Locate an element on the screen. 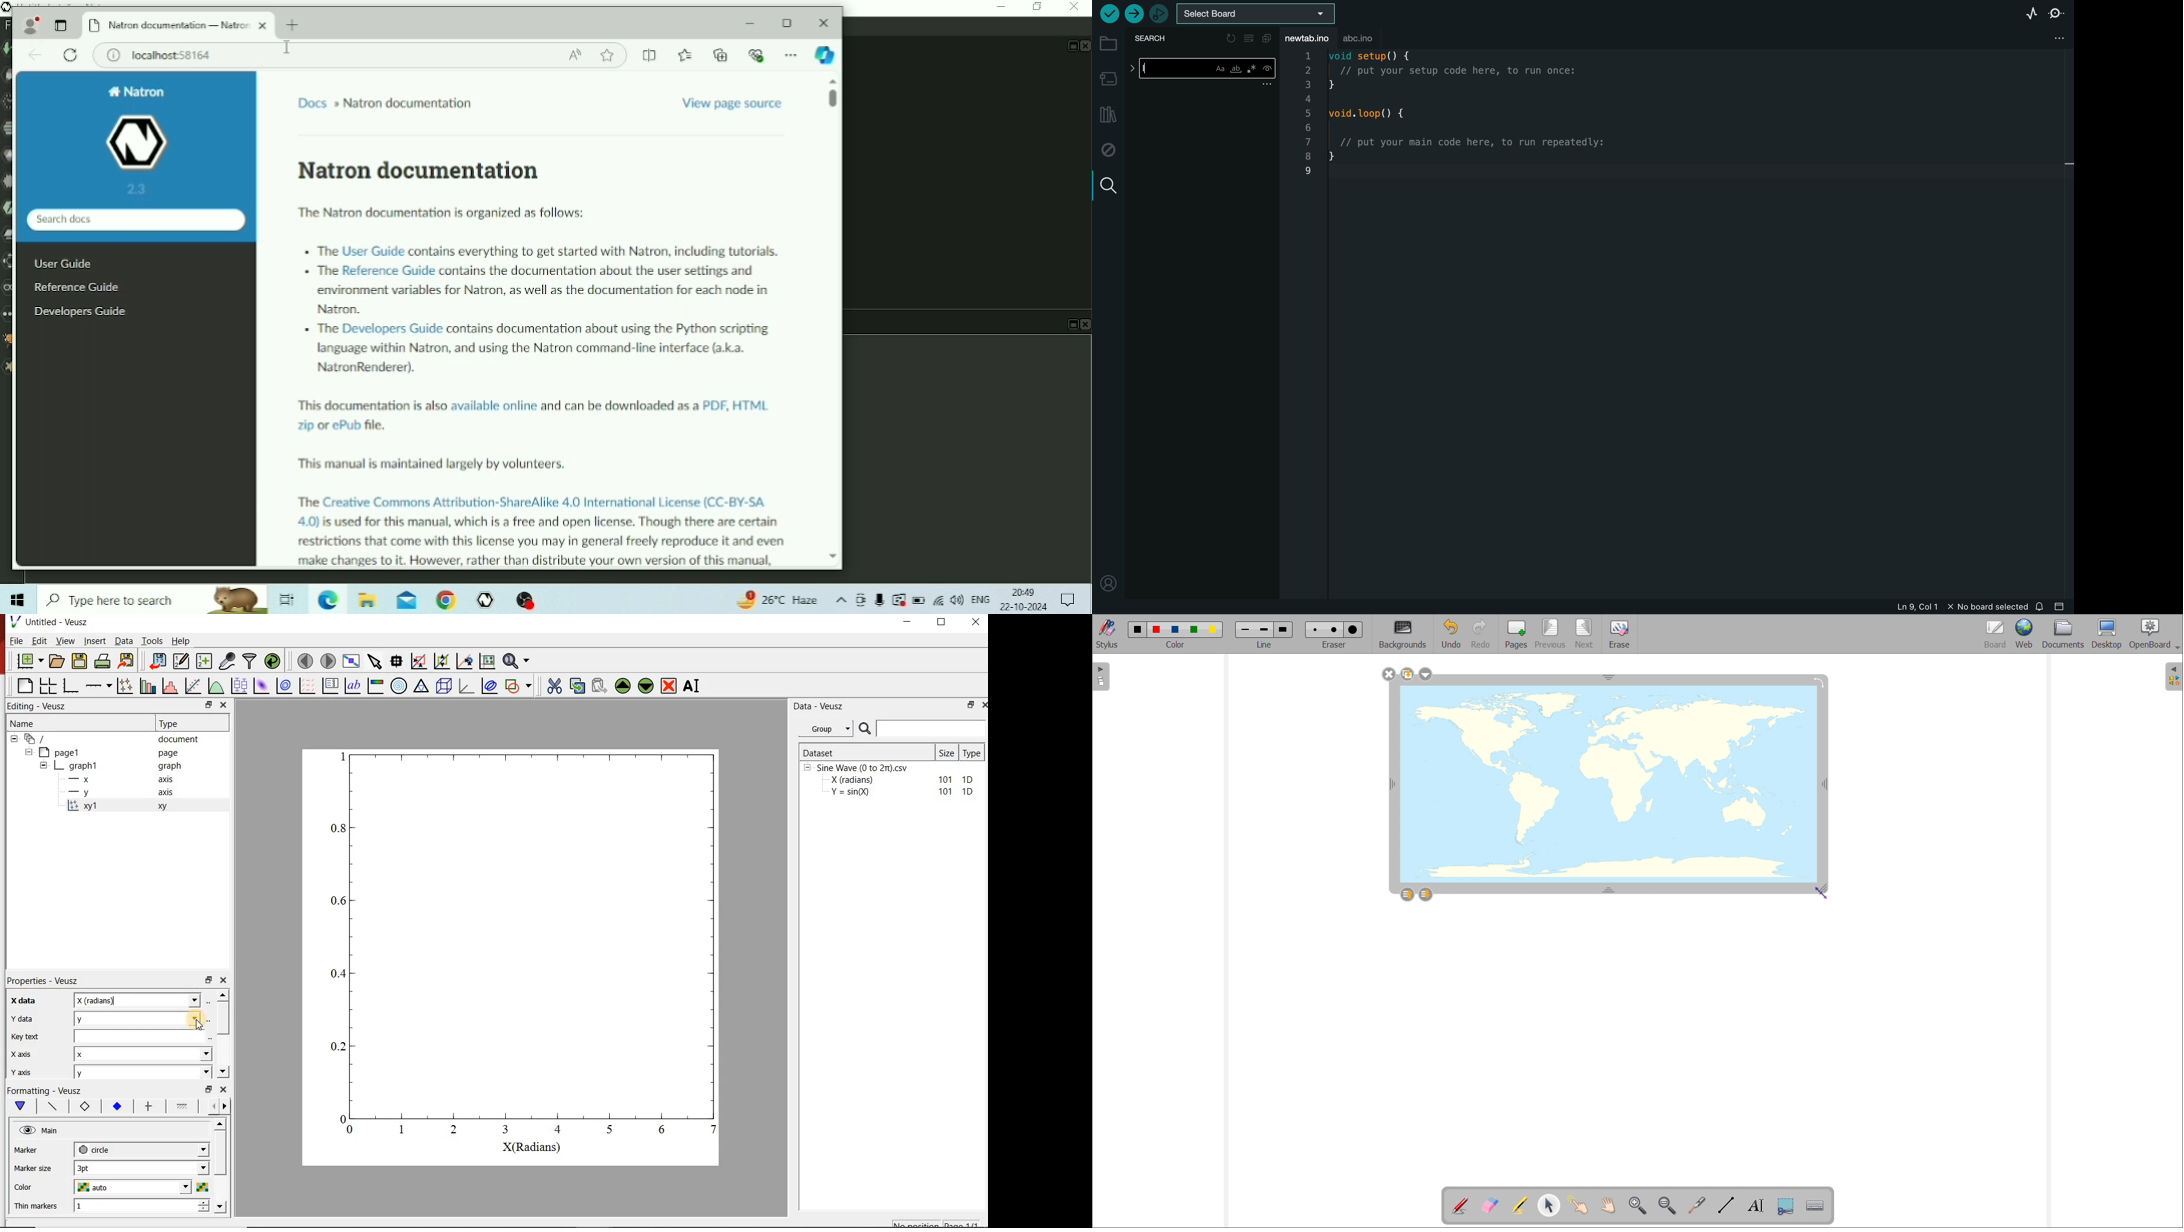 The width and height of the screenshot is (2184, 1232). BS —
0.8
0.6
0.4
0.2
0 0.2 0.4 0.6 0.8 1 is located at coordinates (525, 951).